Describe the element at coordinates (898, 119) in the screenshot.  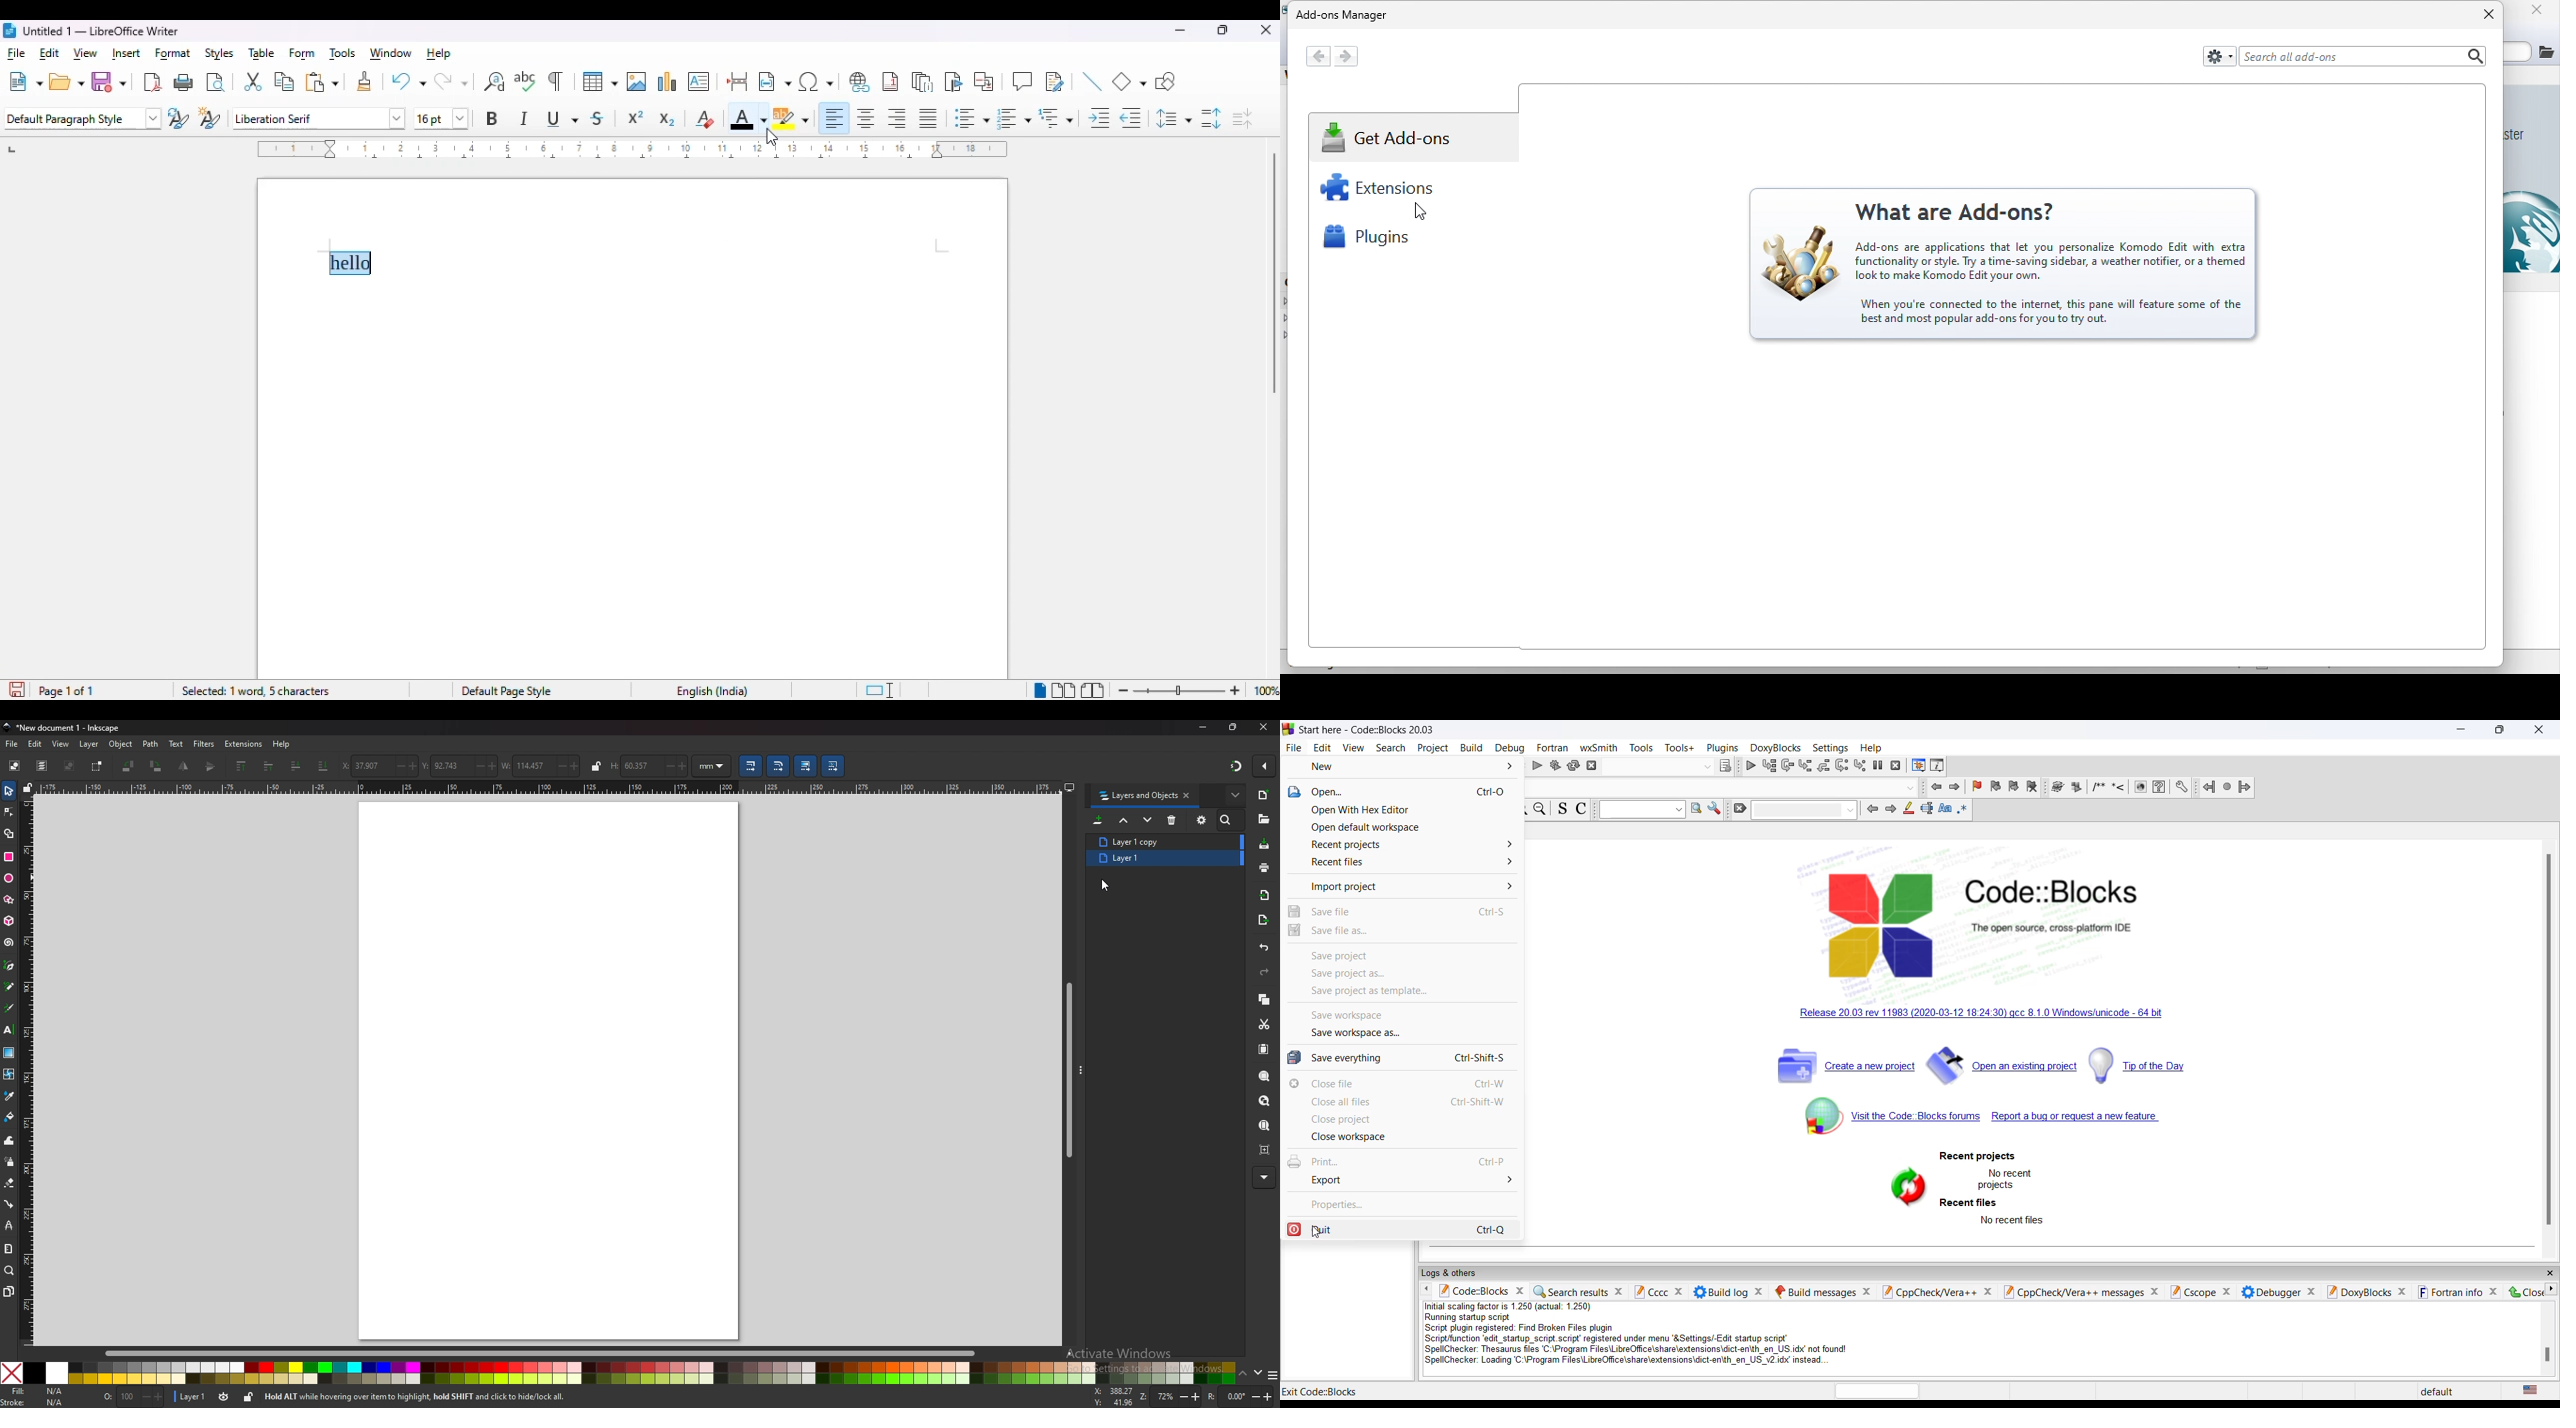
I see `align right` at that location.